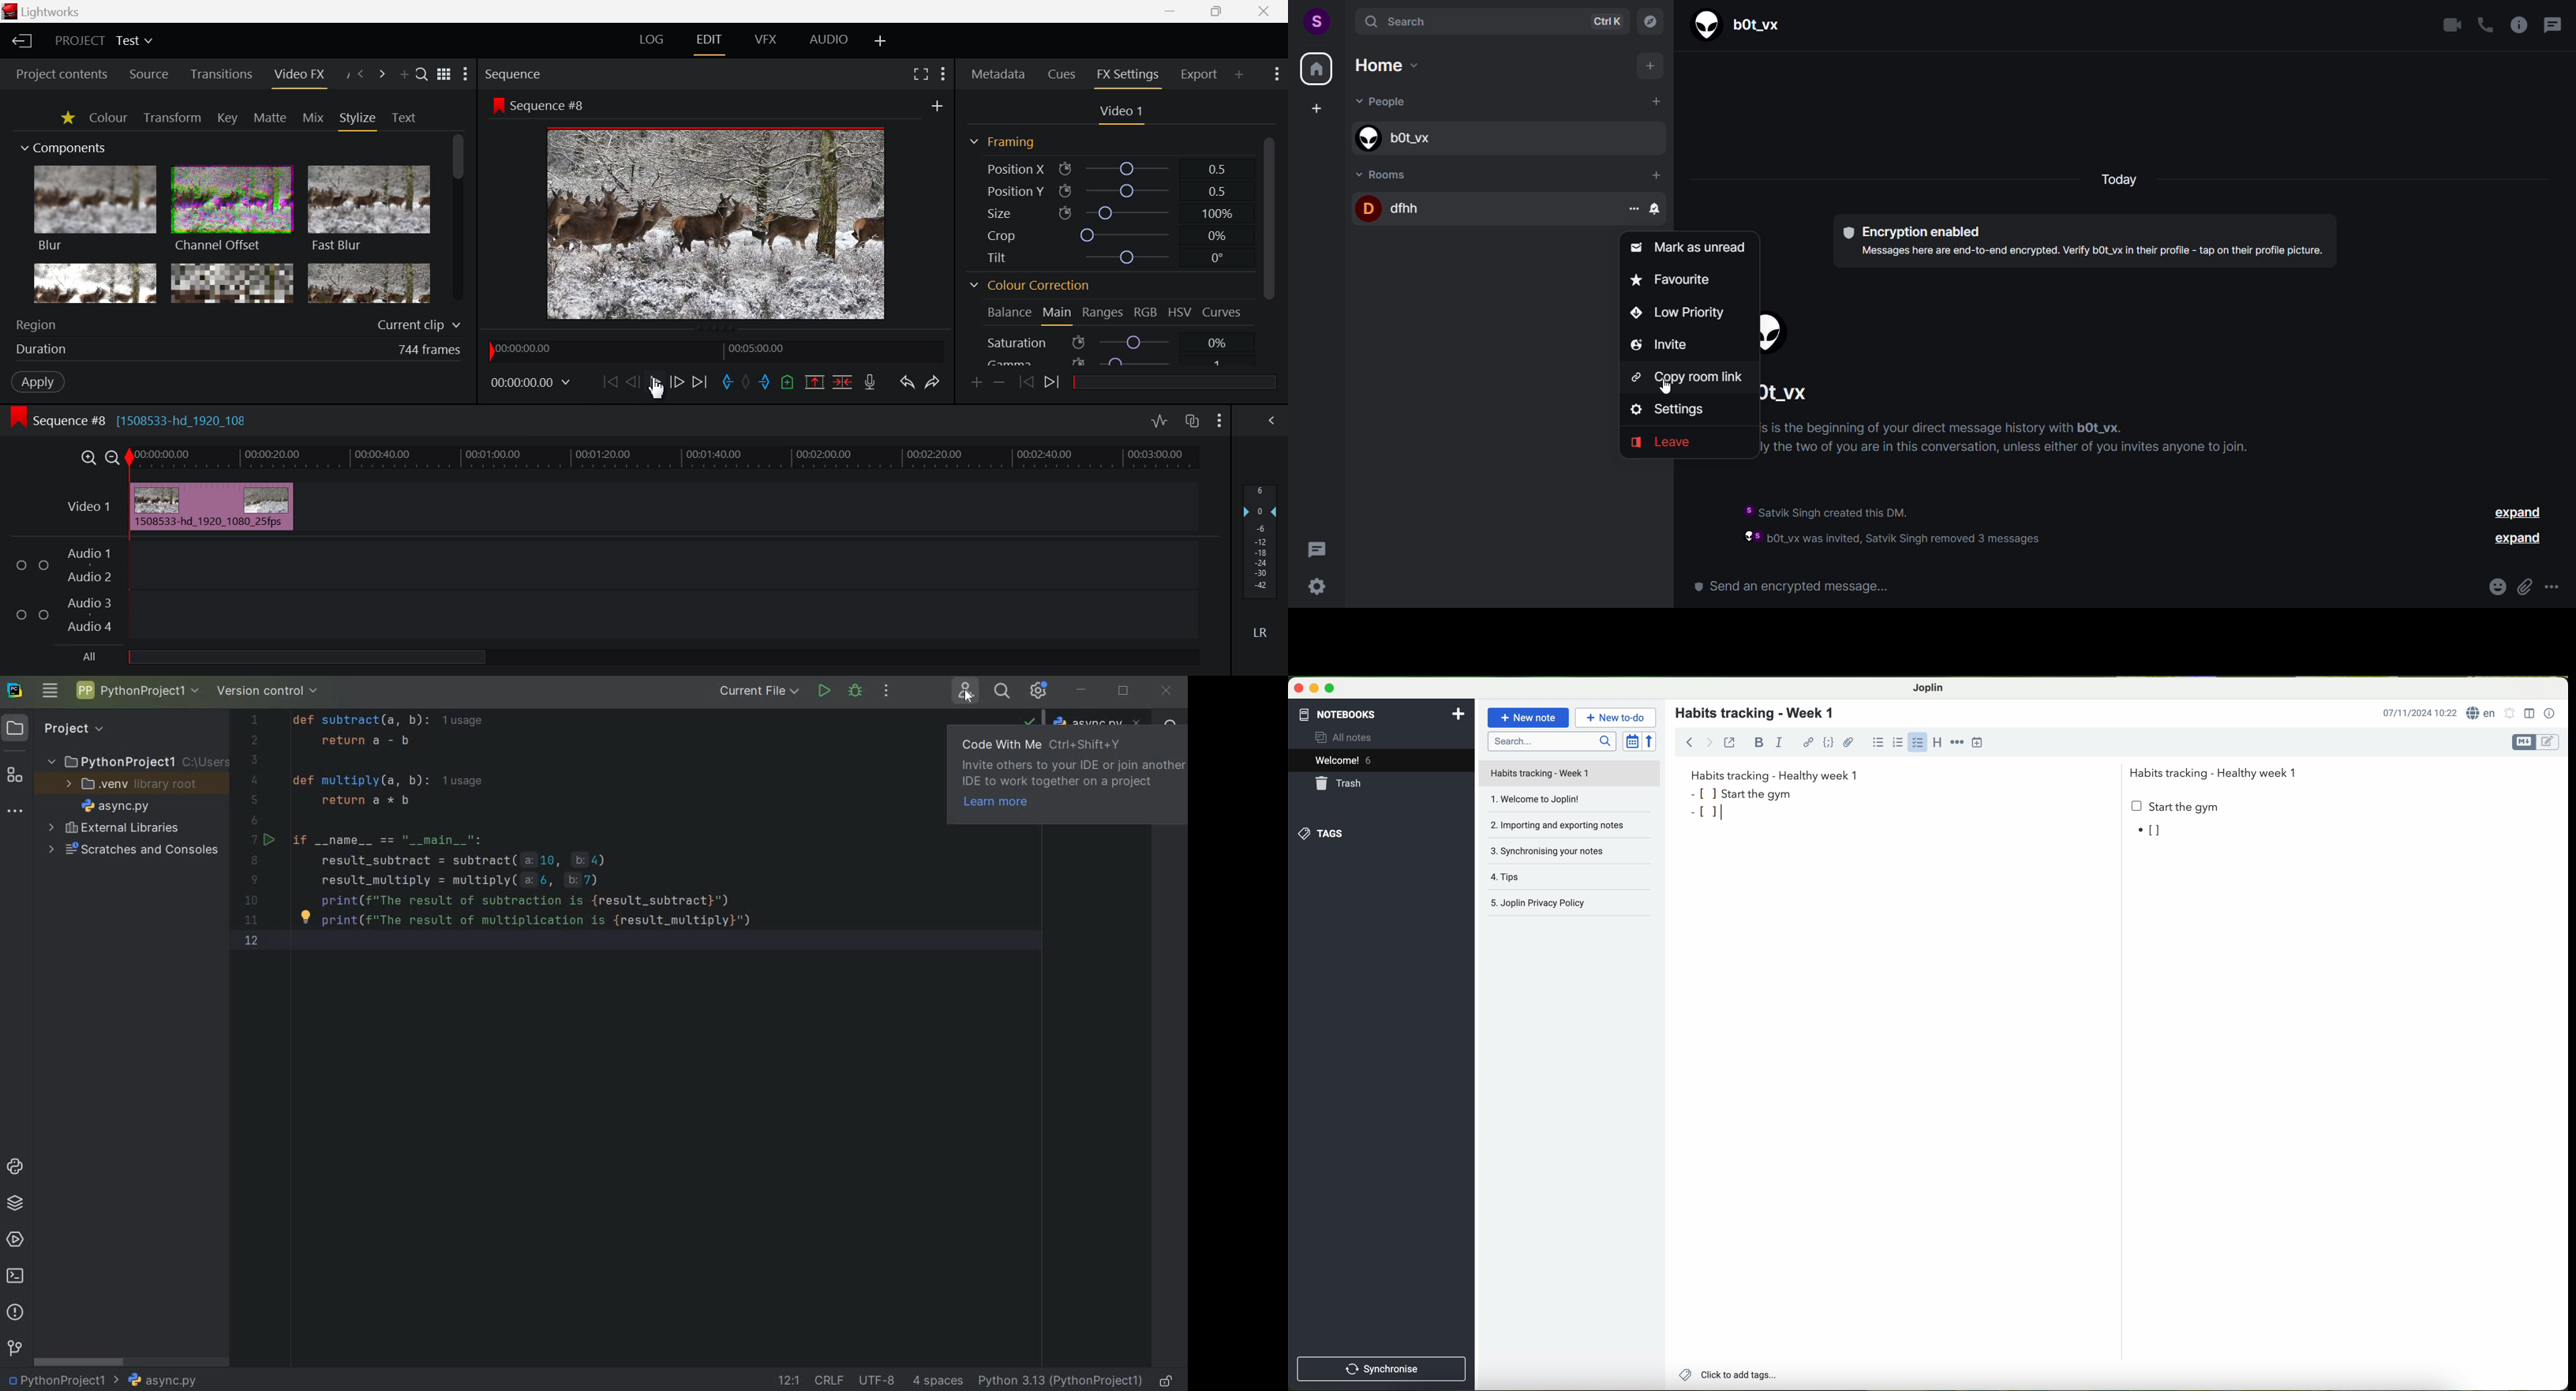 The width and height of the screenshot is (2576, 1400). I want to click on room name, so click(1479, 209).